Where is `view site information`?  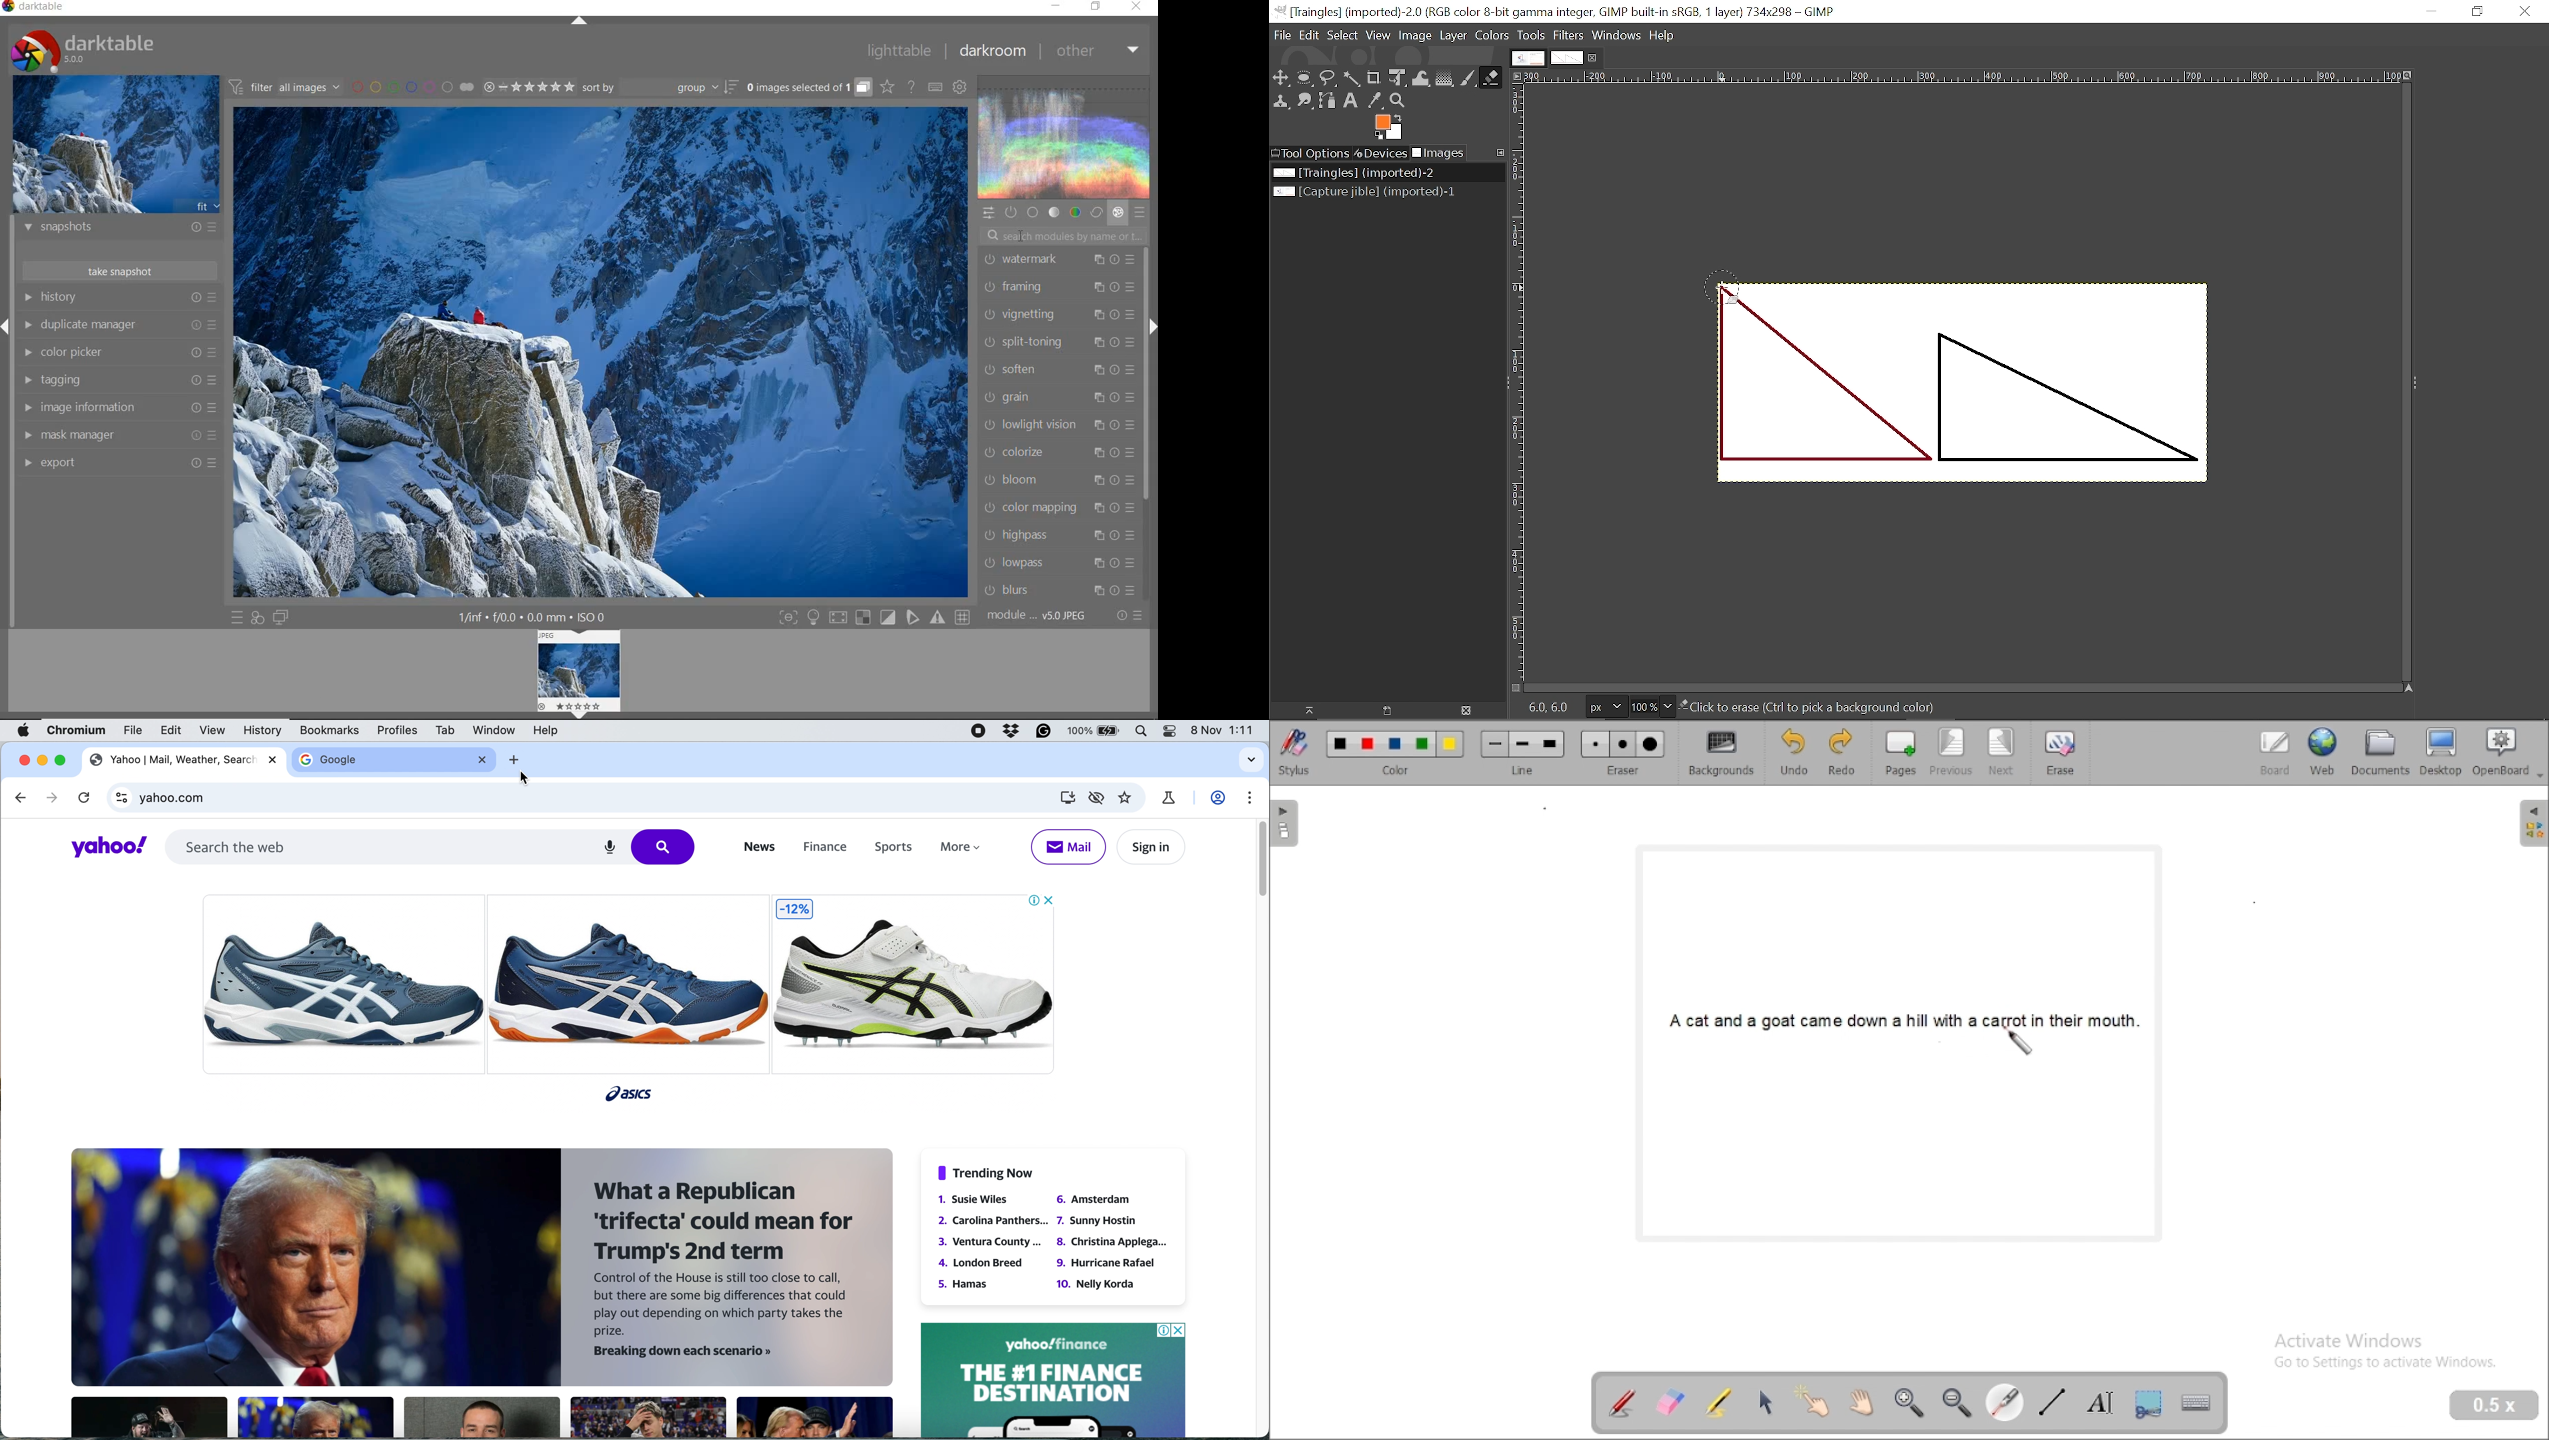 view site information is located at coordinates (122, 800).